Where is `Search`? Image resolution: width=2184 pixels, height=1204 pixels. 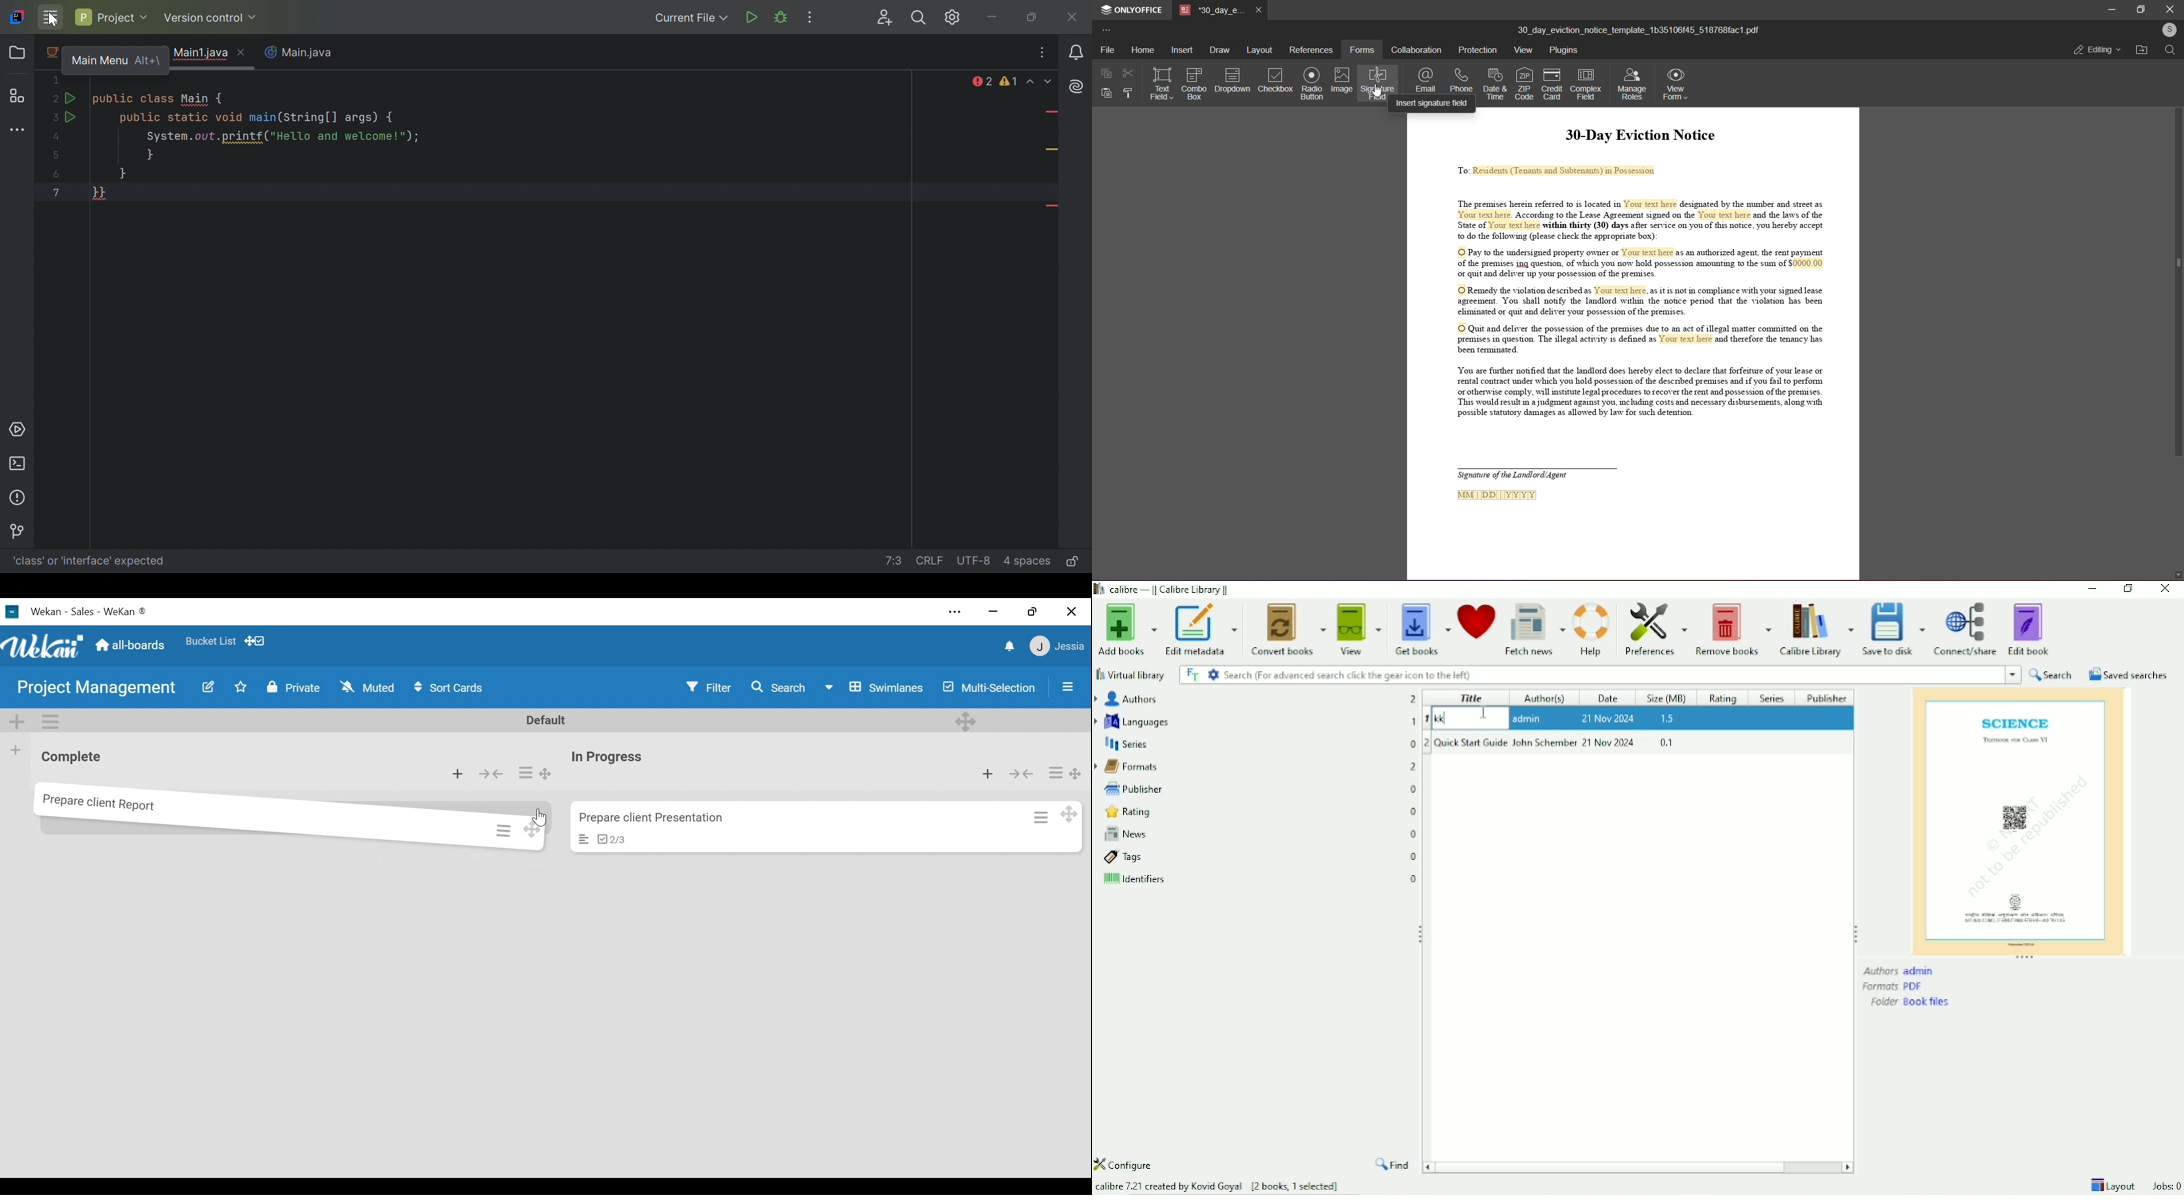
Search is located at coordinates (1591, 674).